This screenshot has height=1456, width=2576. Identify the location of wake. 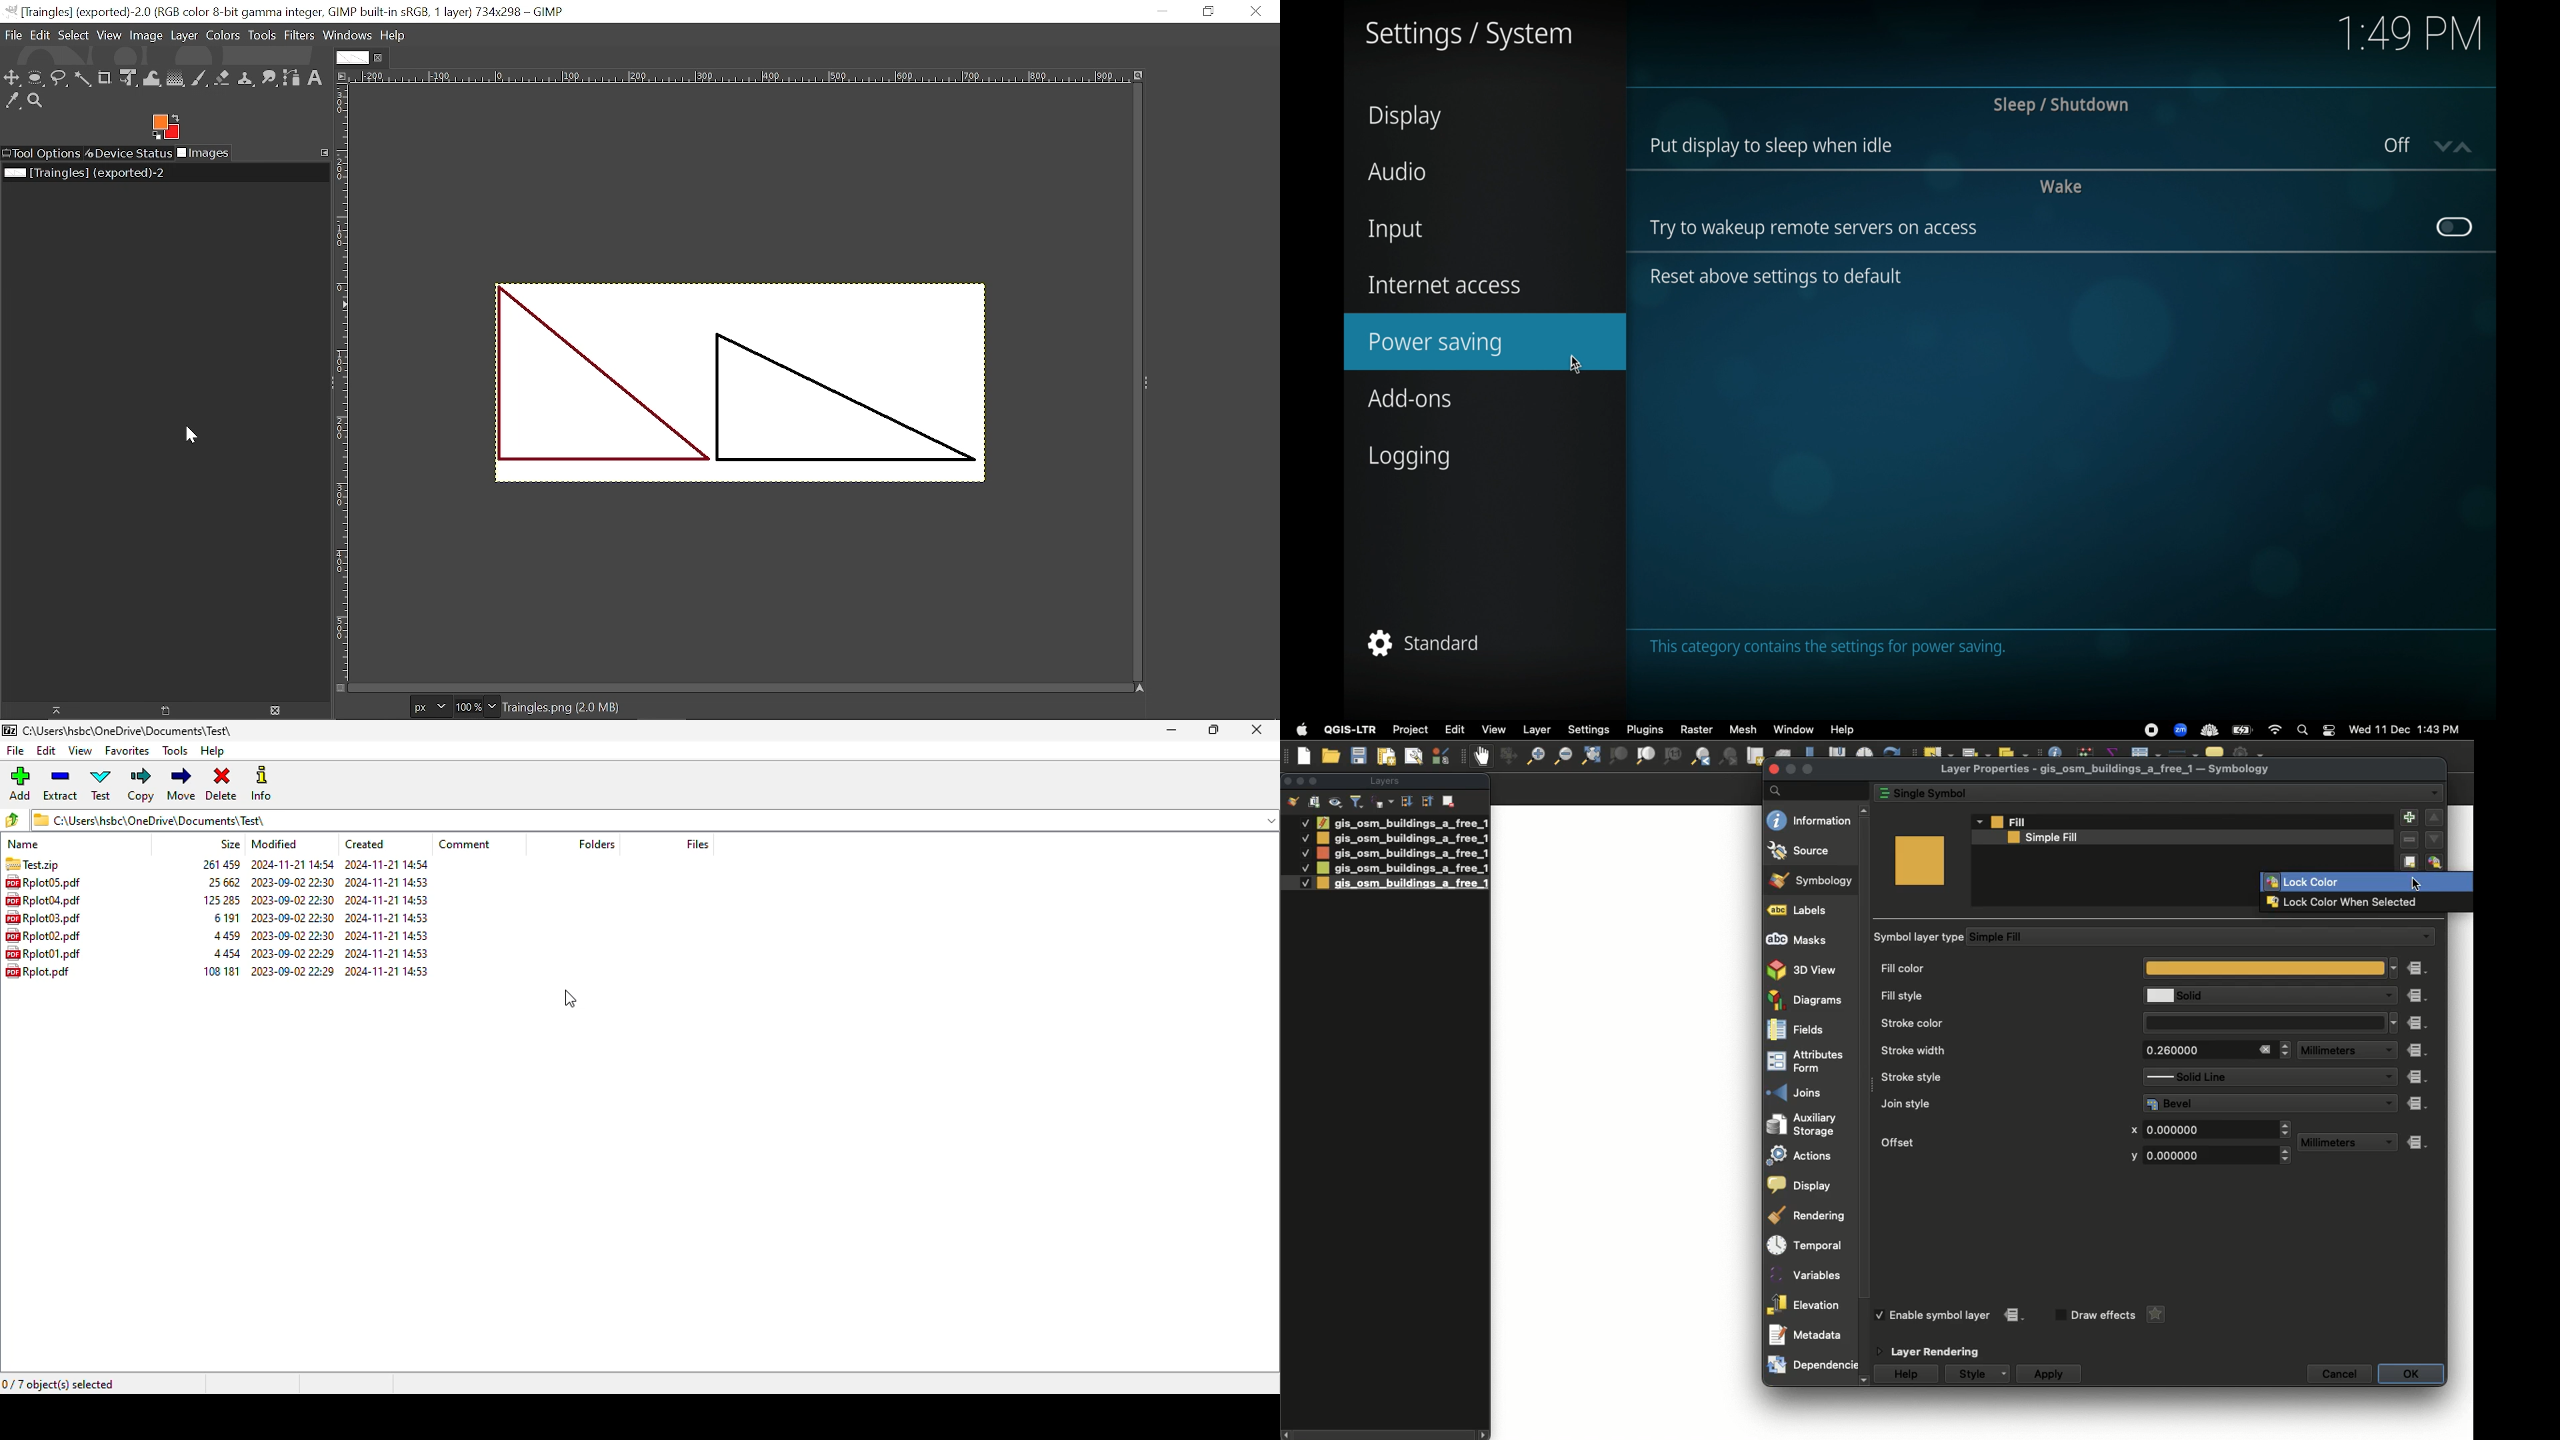
(2061, 185).